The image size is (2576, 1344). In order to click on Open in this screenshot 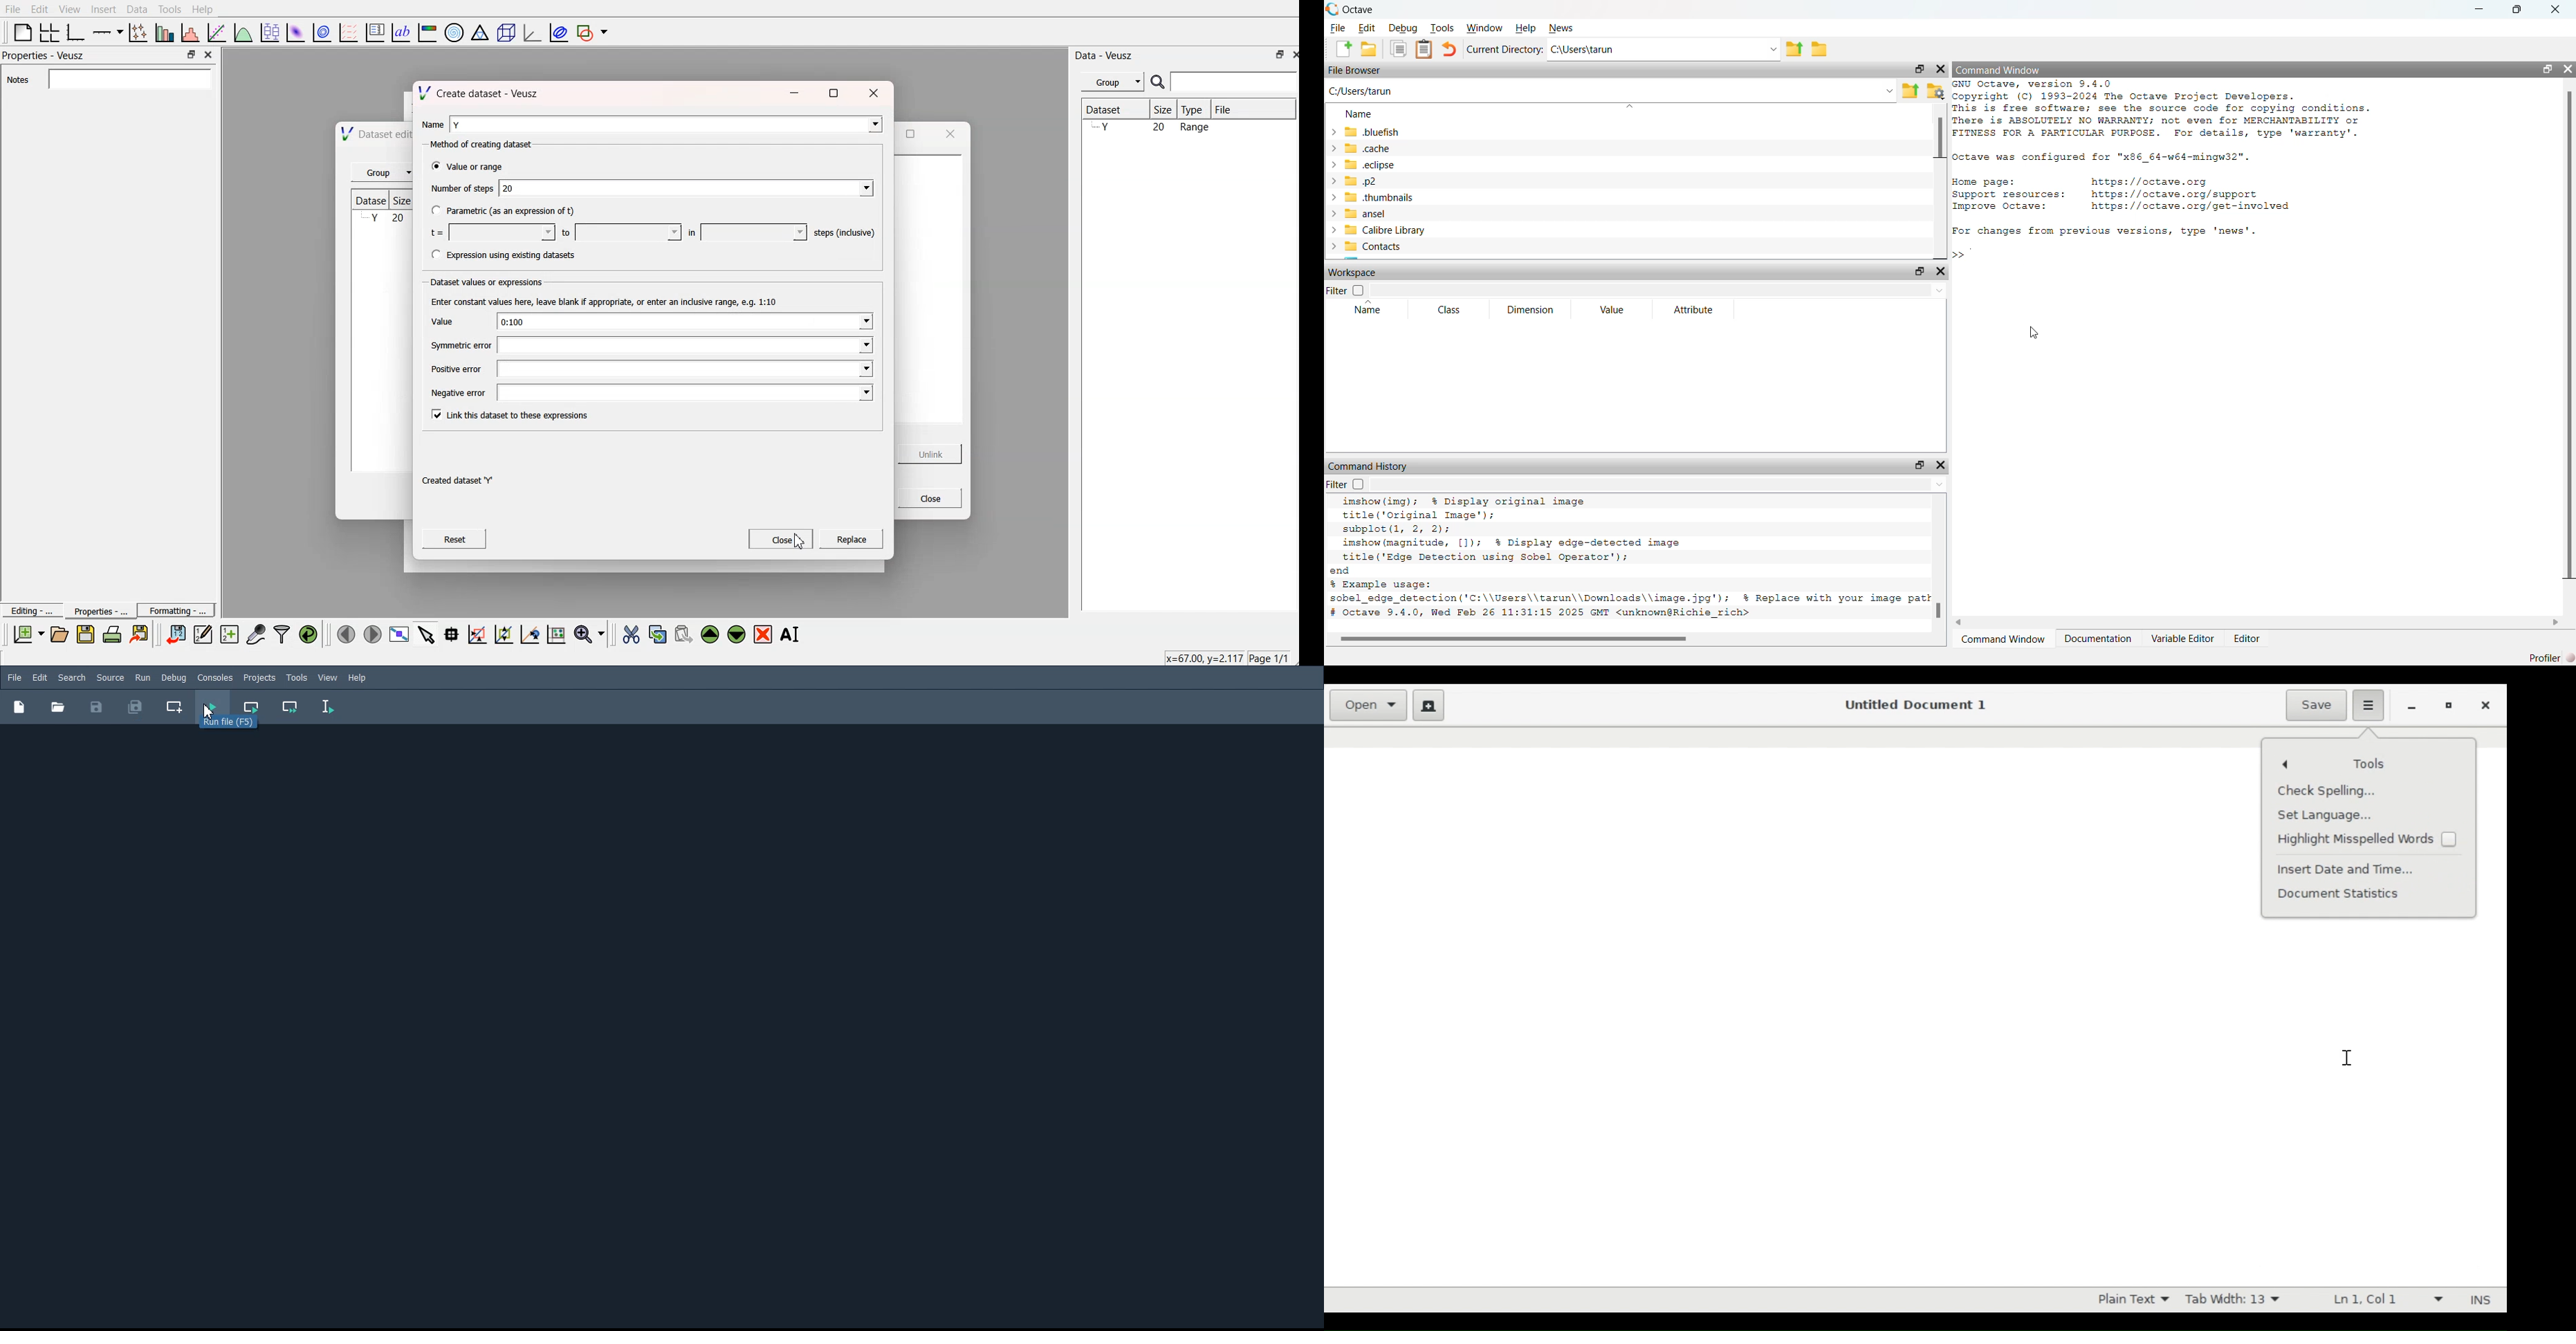, I will do `click(1367, 705)`.